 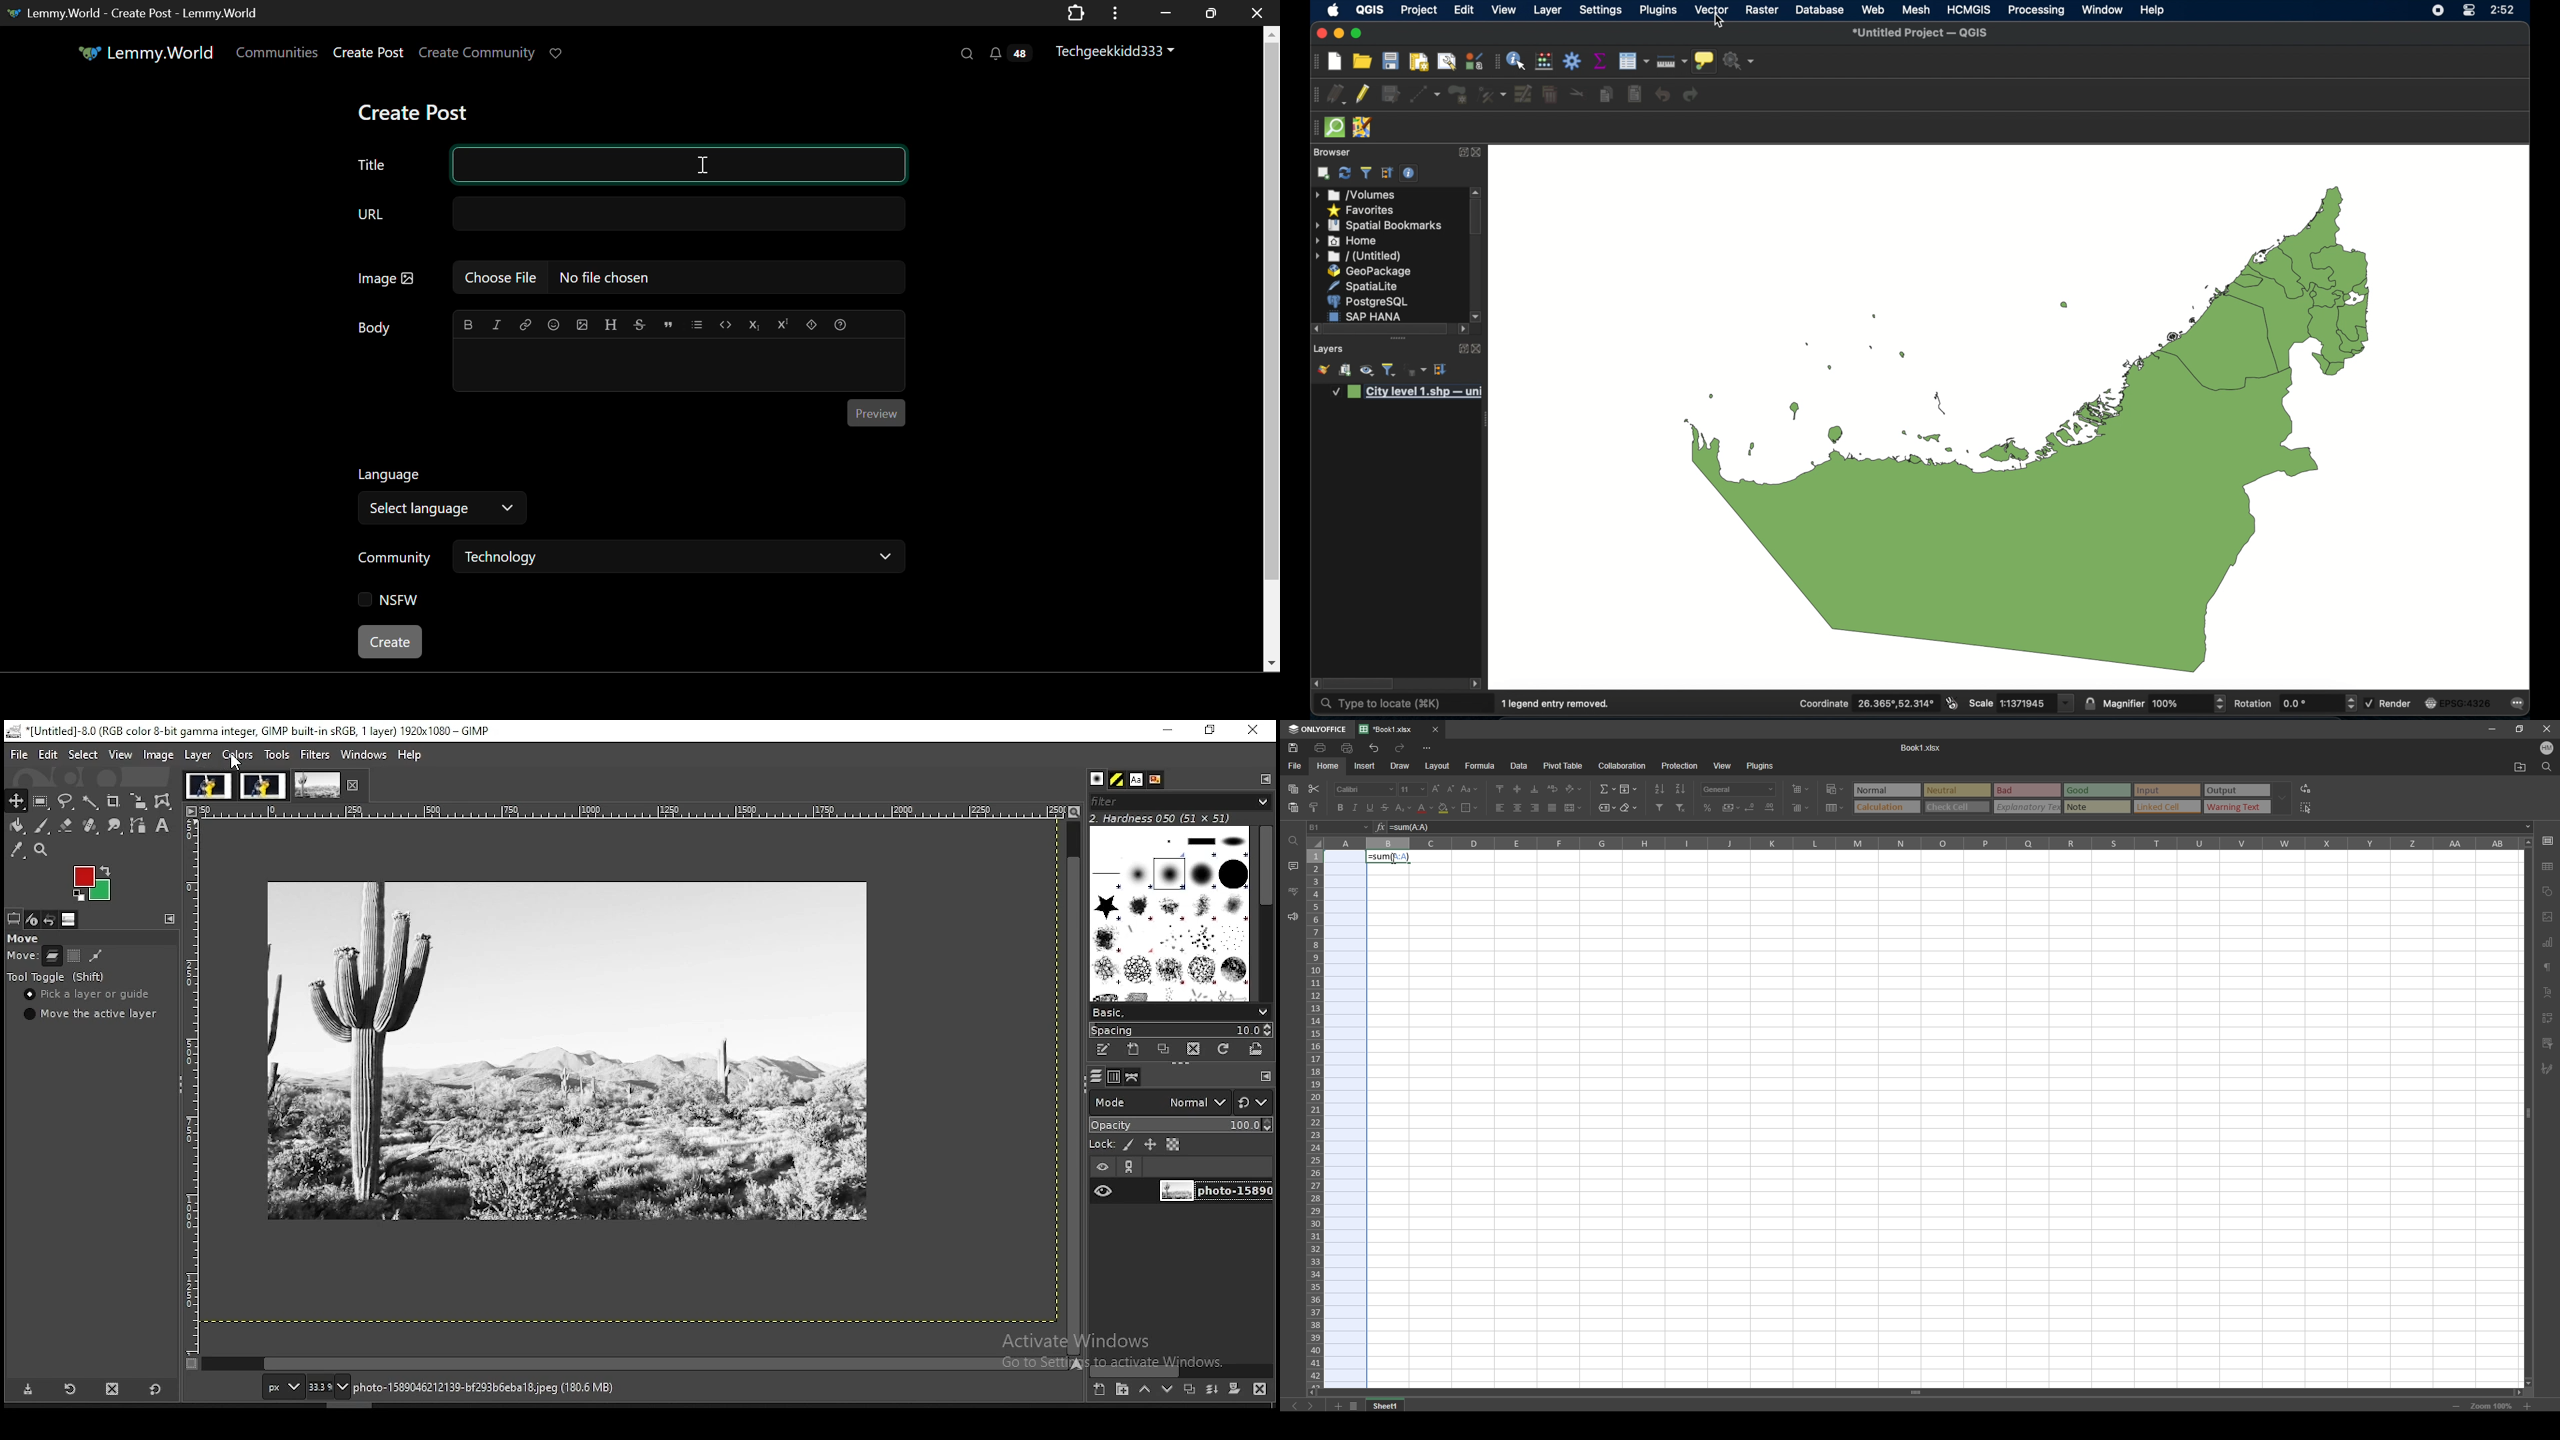 What do you see at coordinates (1435, 730) in the screenshot?
I see `close` at bounding box center [1435, 730].